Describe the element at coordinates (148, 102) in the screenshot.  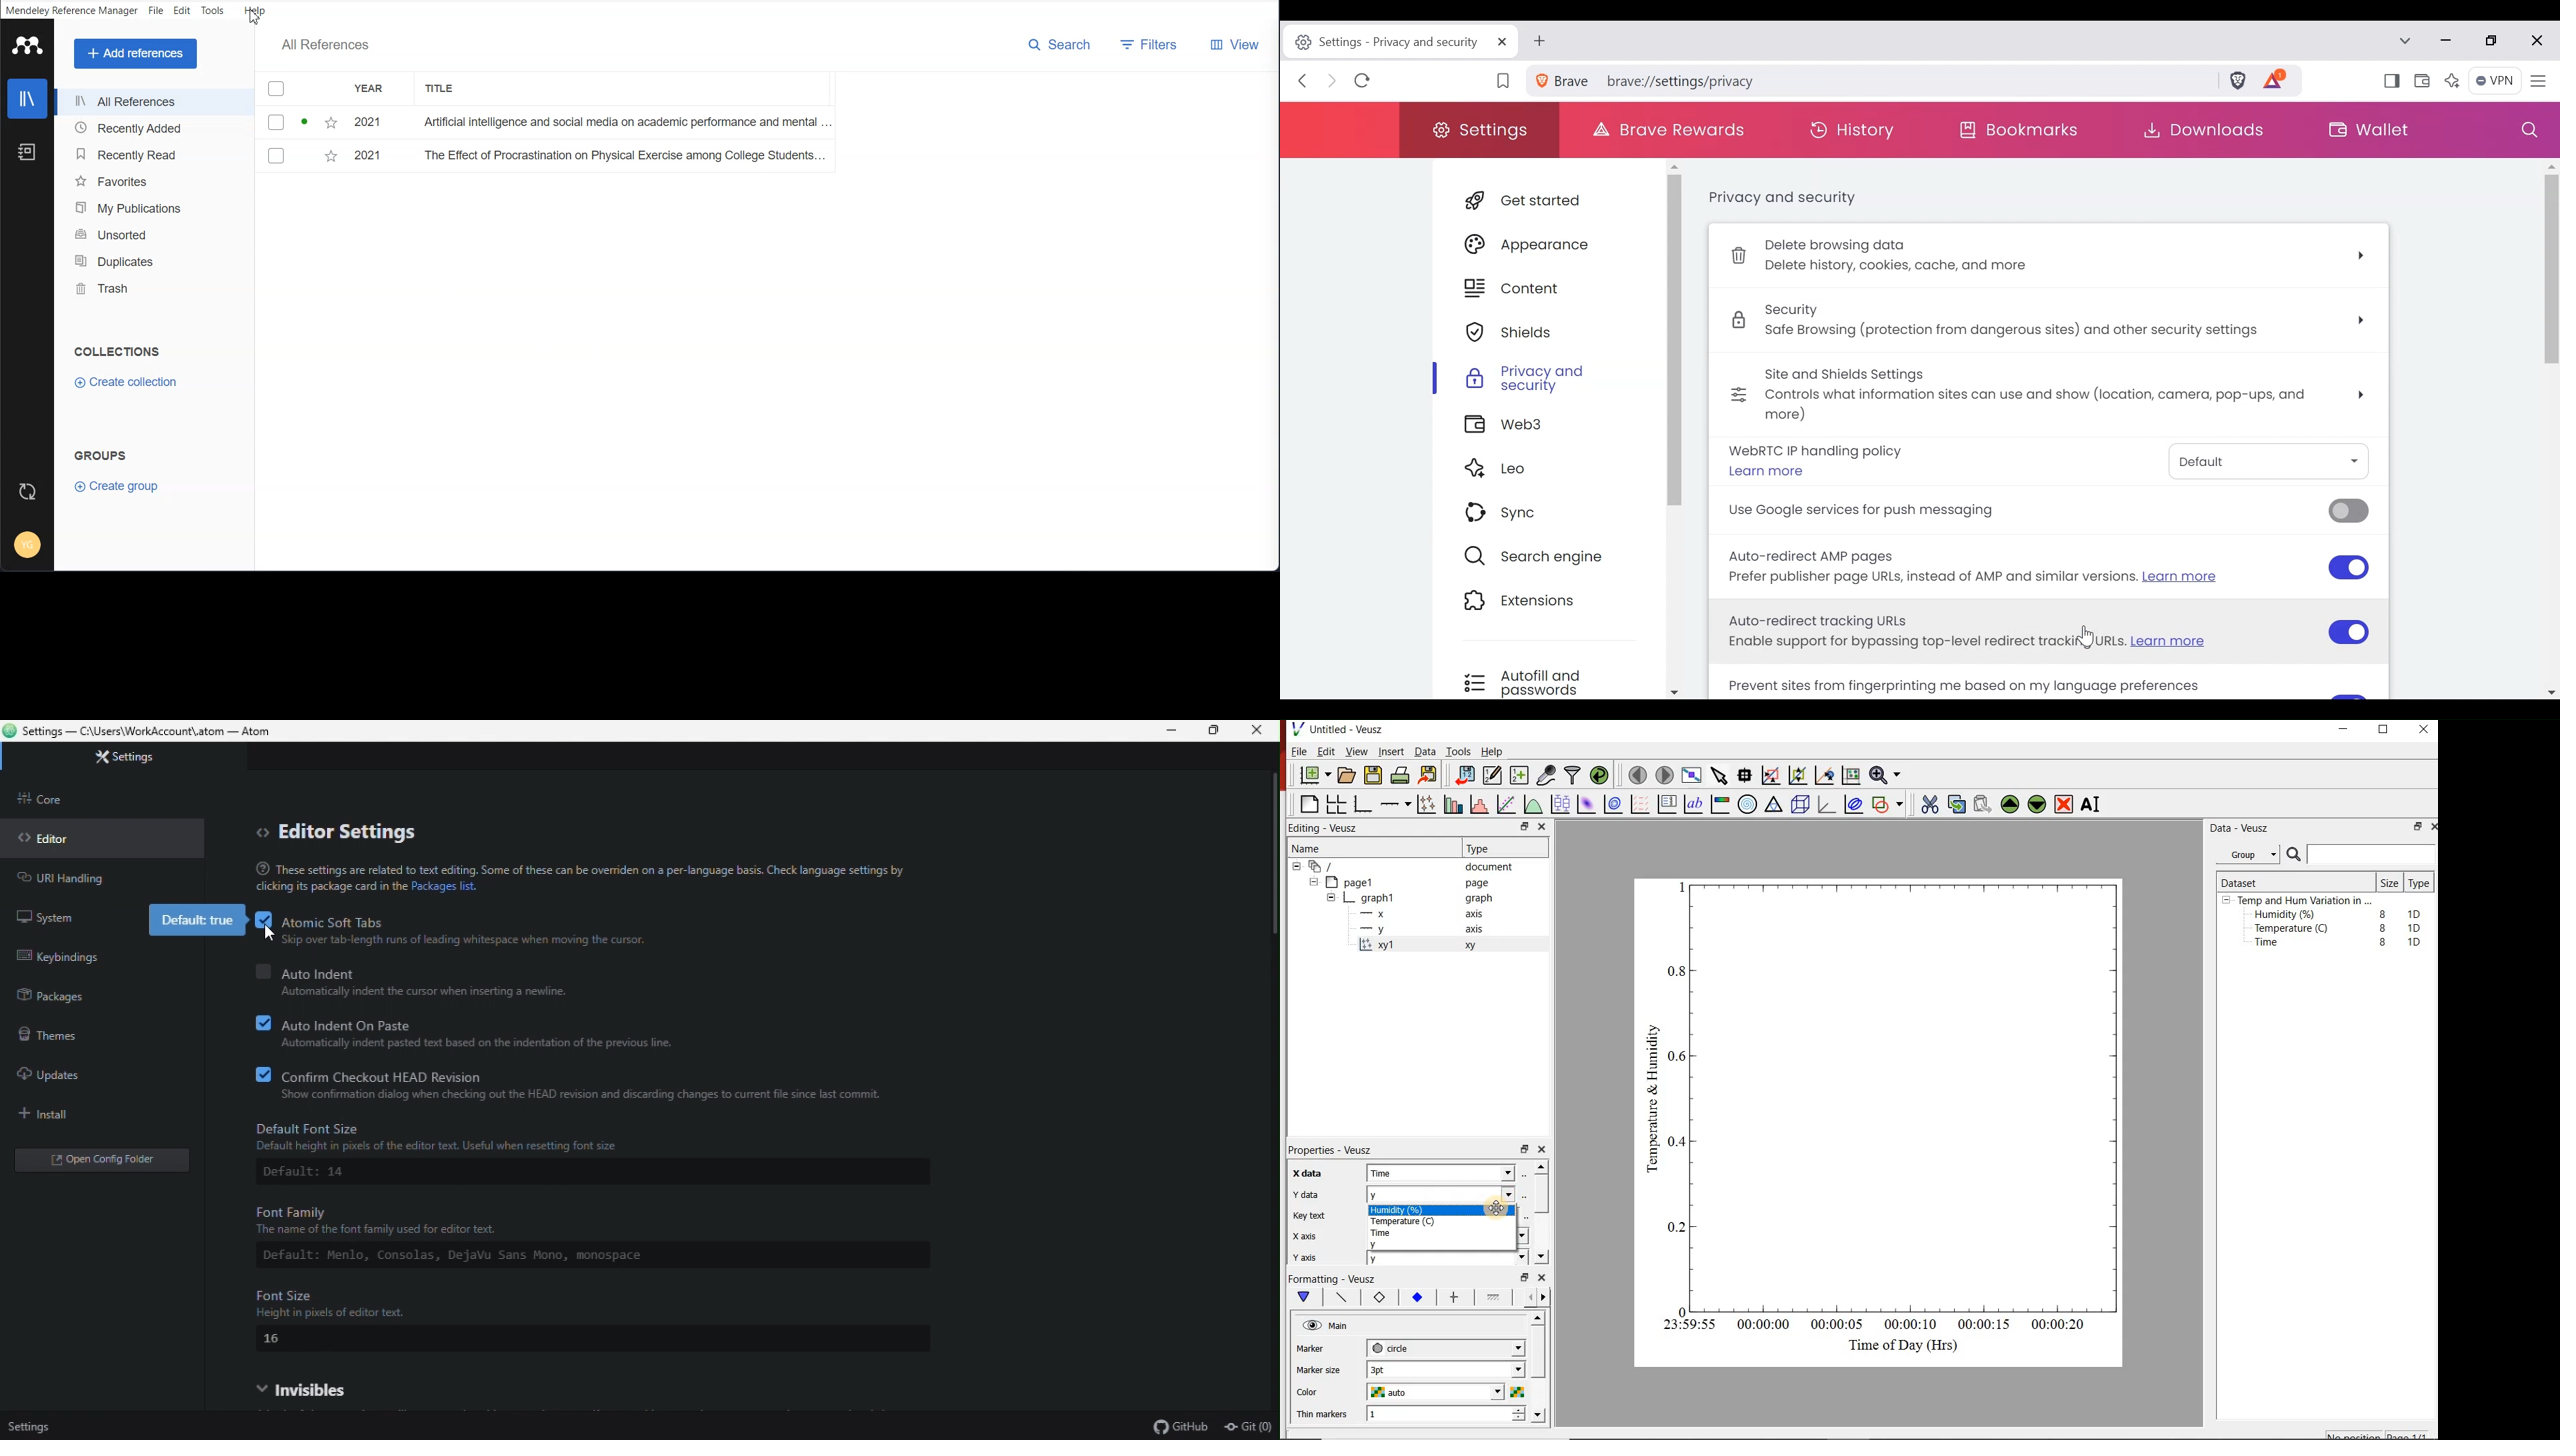
I see `All References` at that location.